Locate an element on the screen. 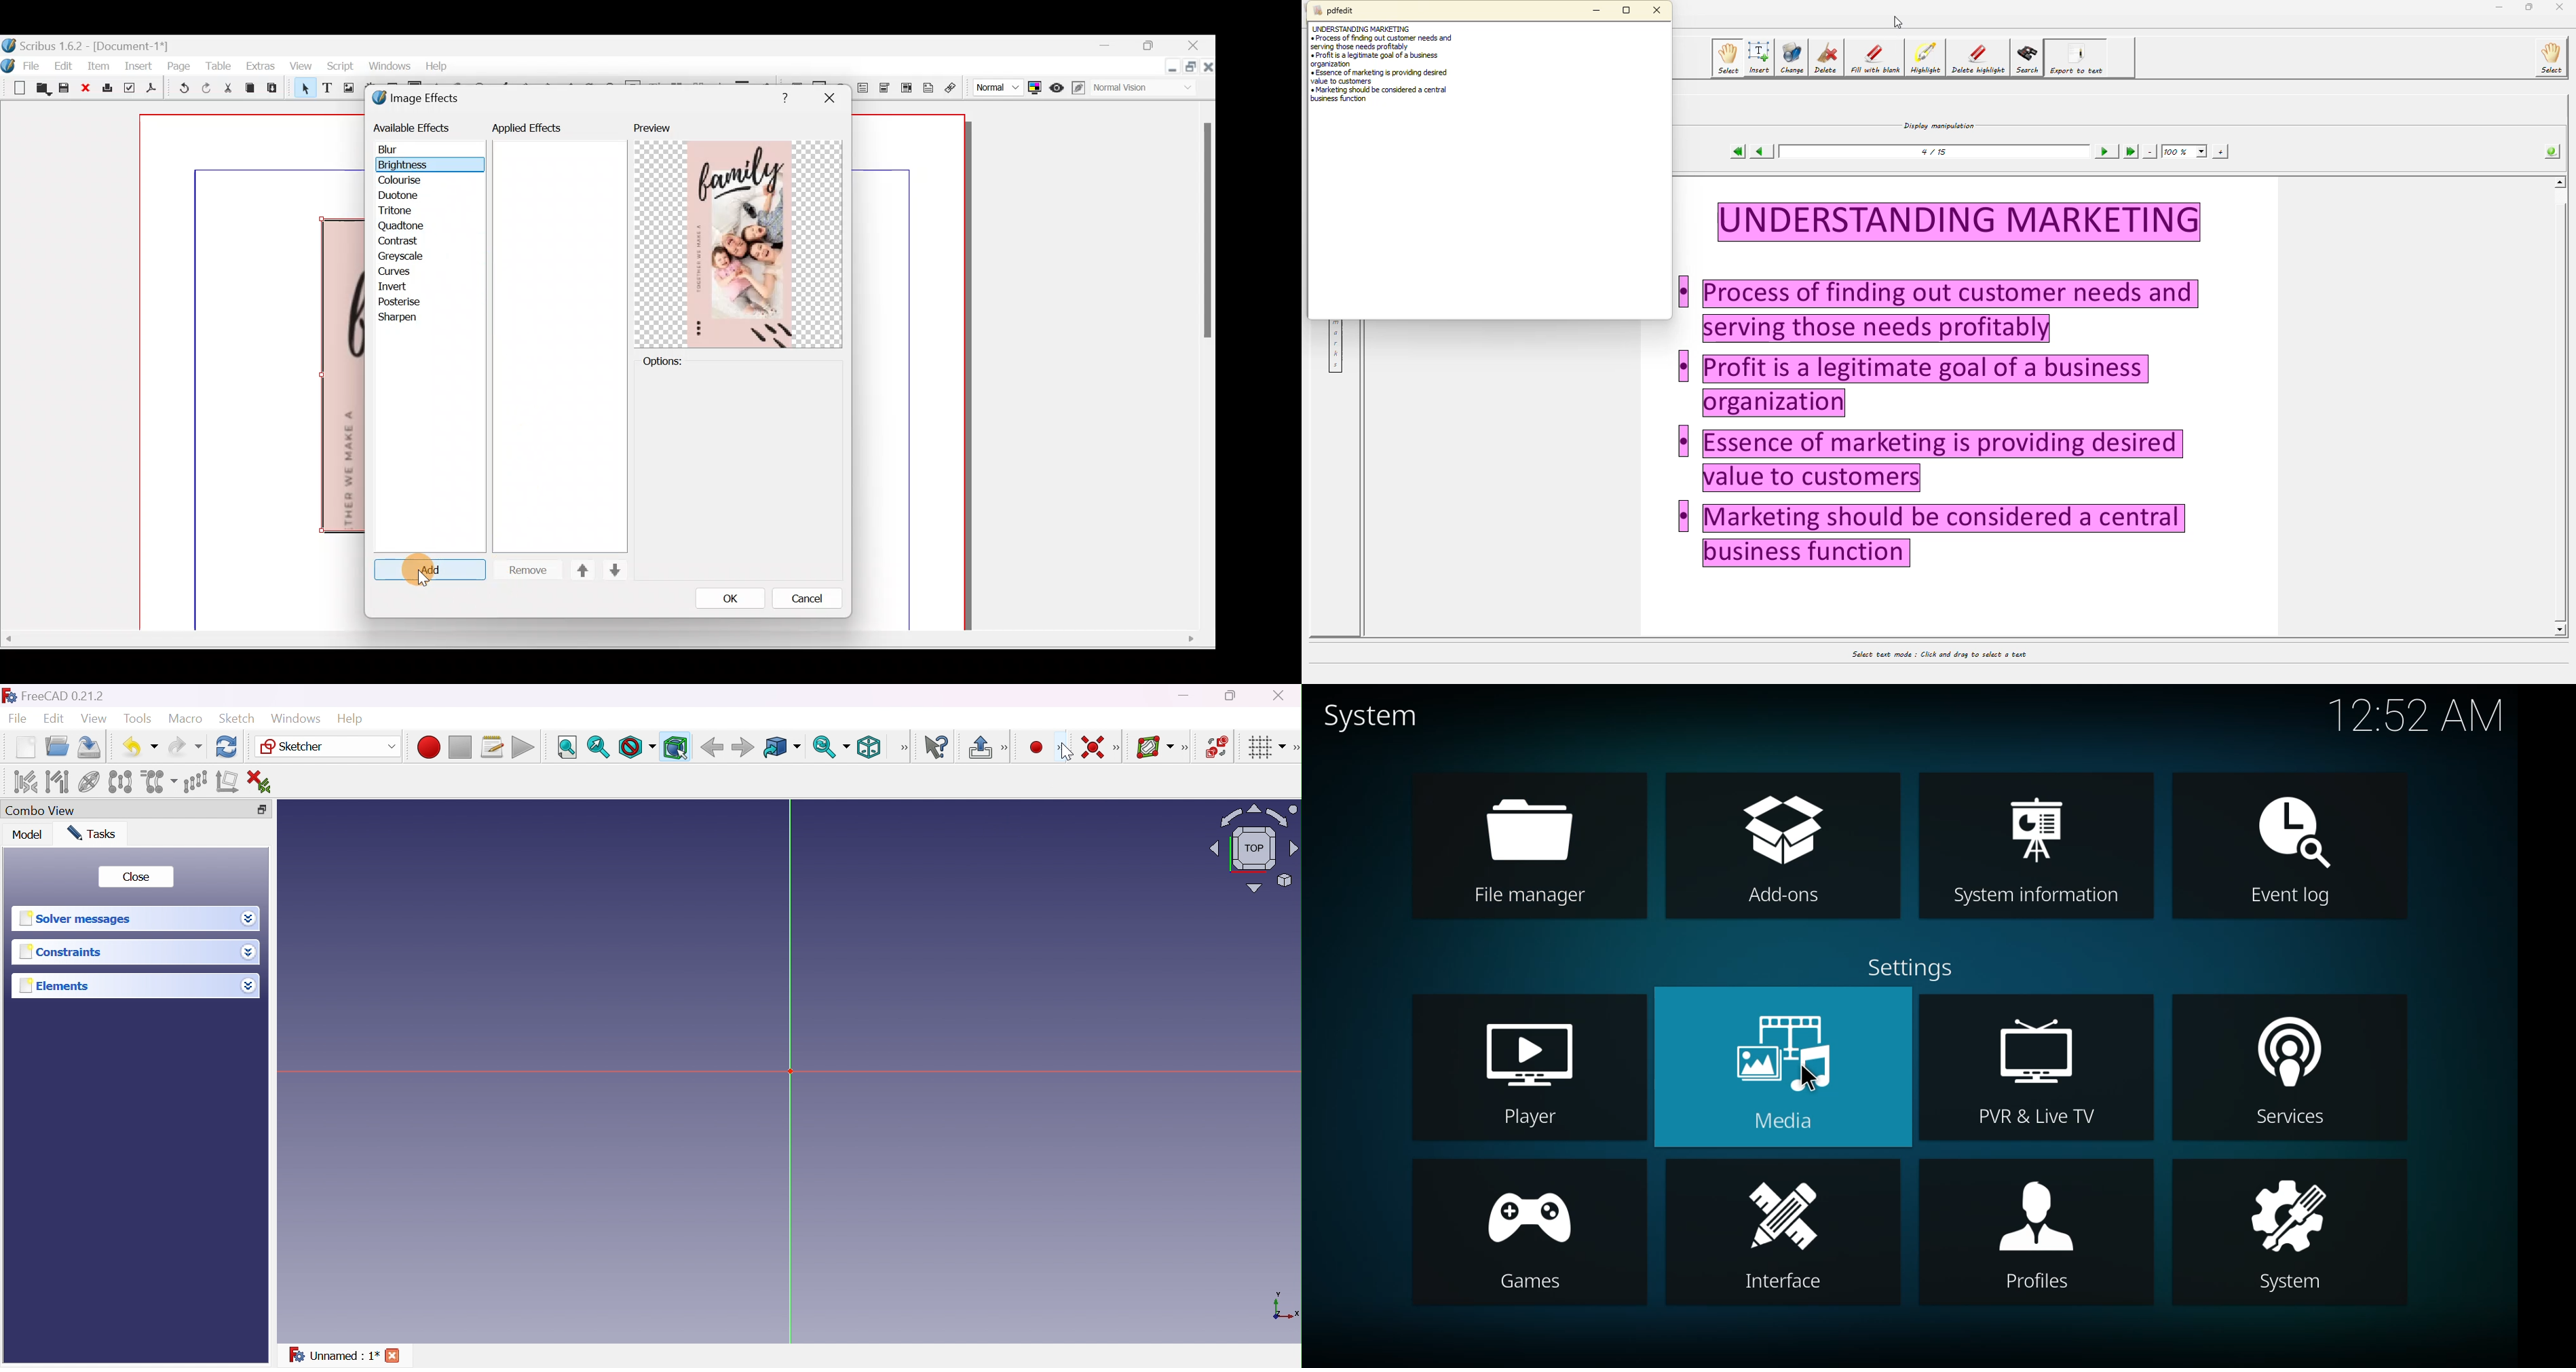 The image size is (2576, 1372). Greyscale is located at coordinates (405, 257).